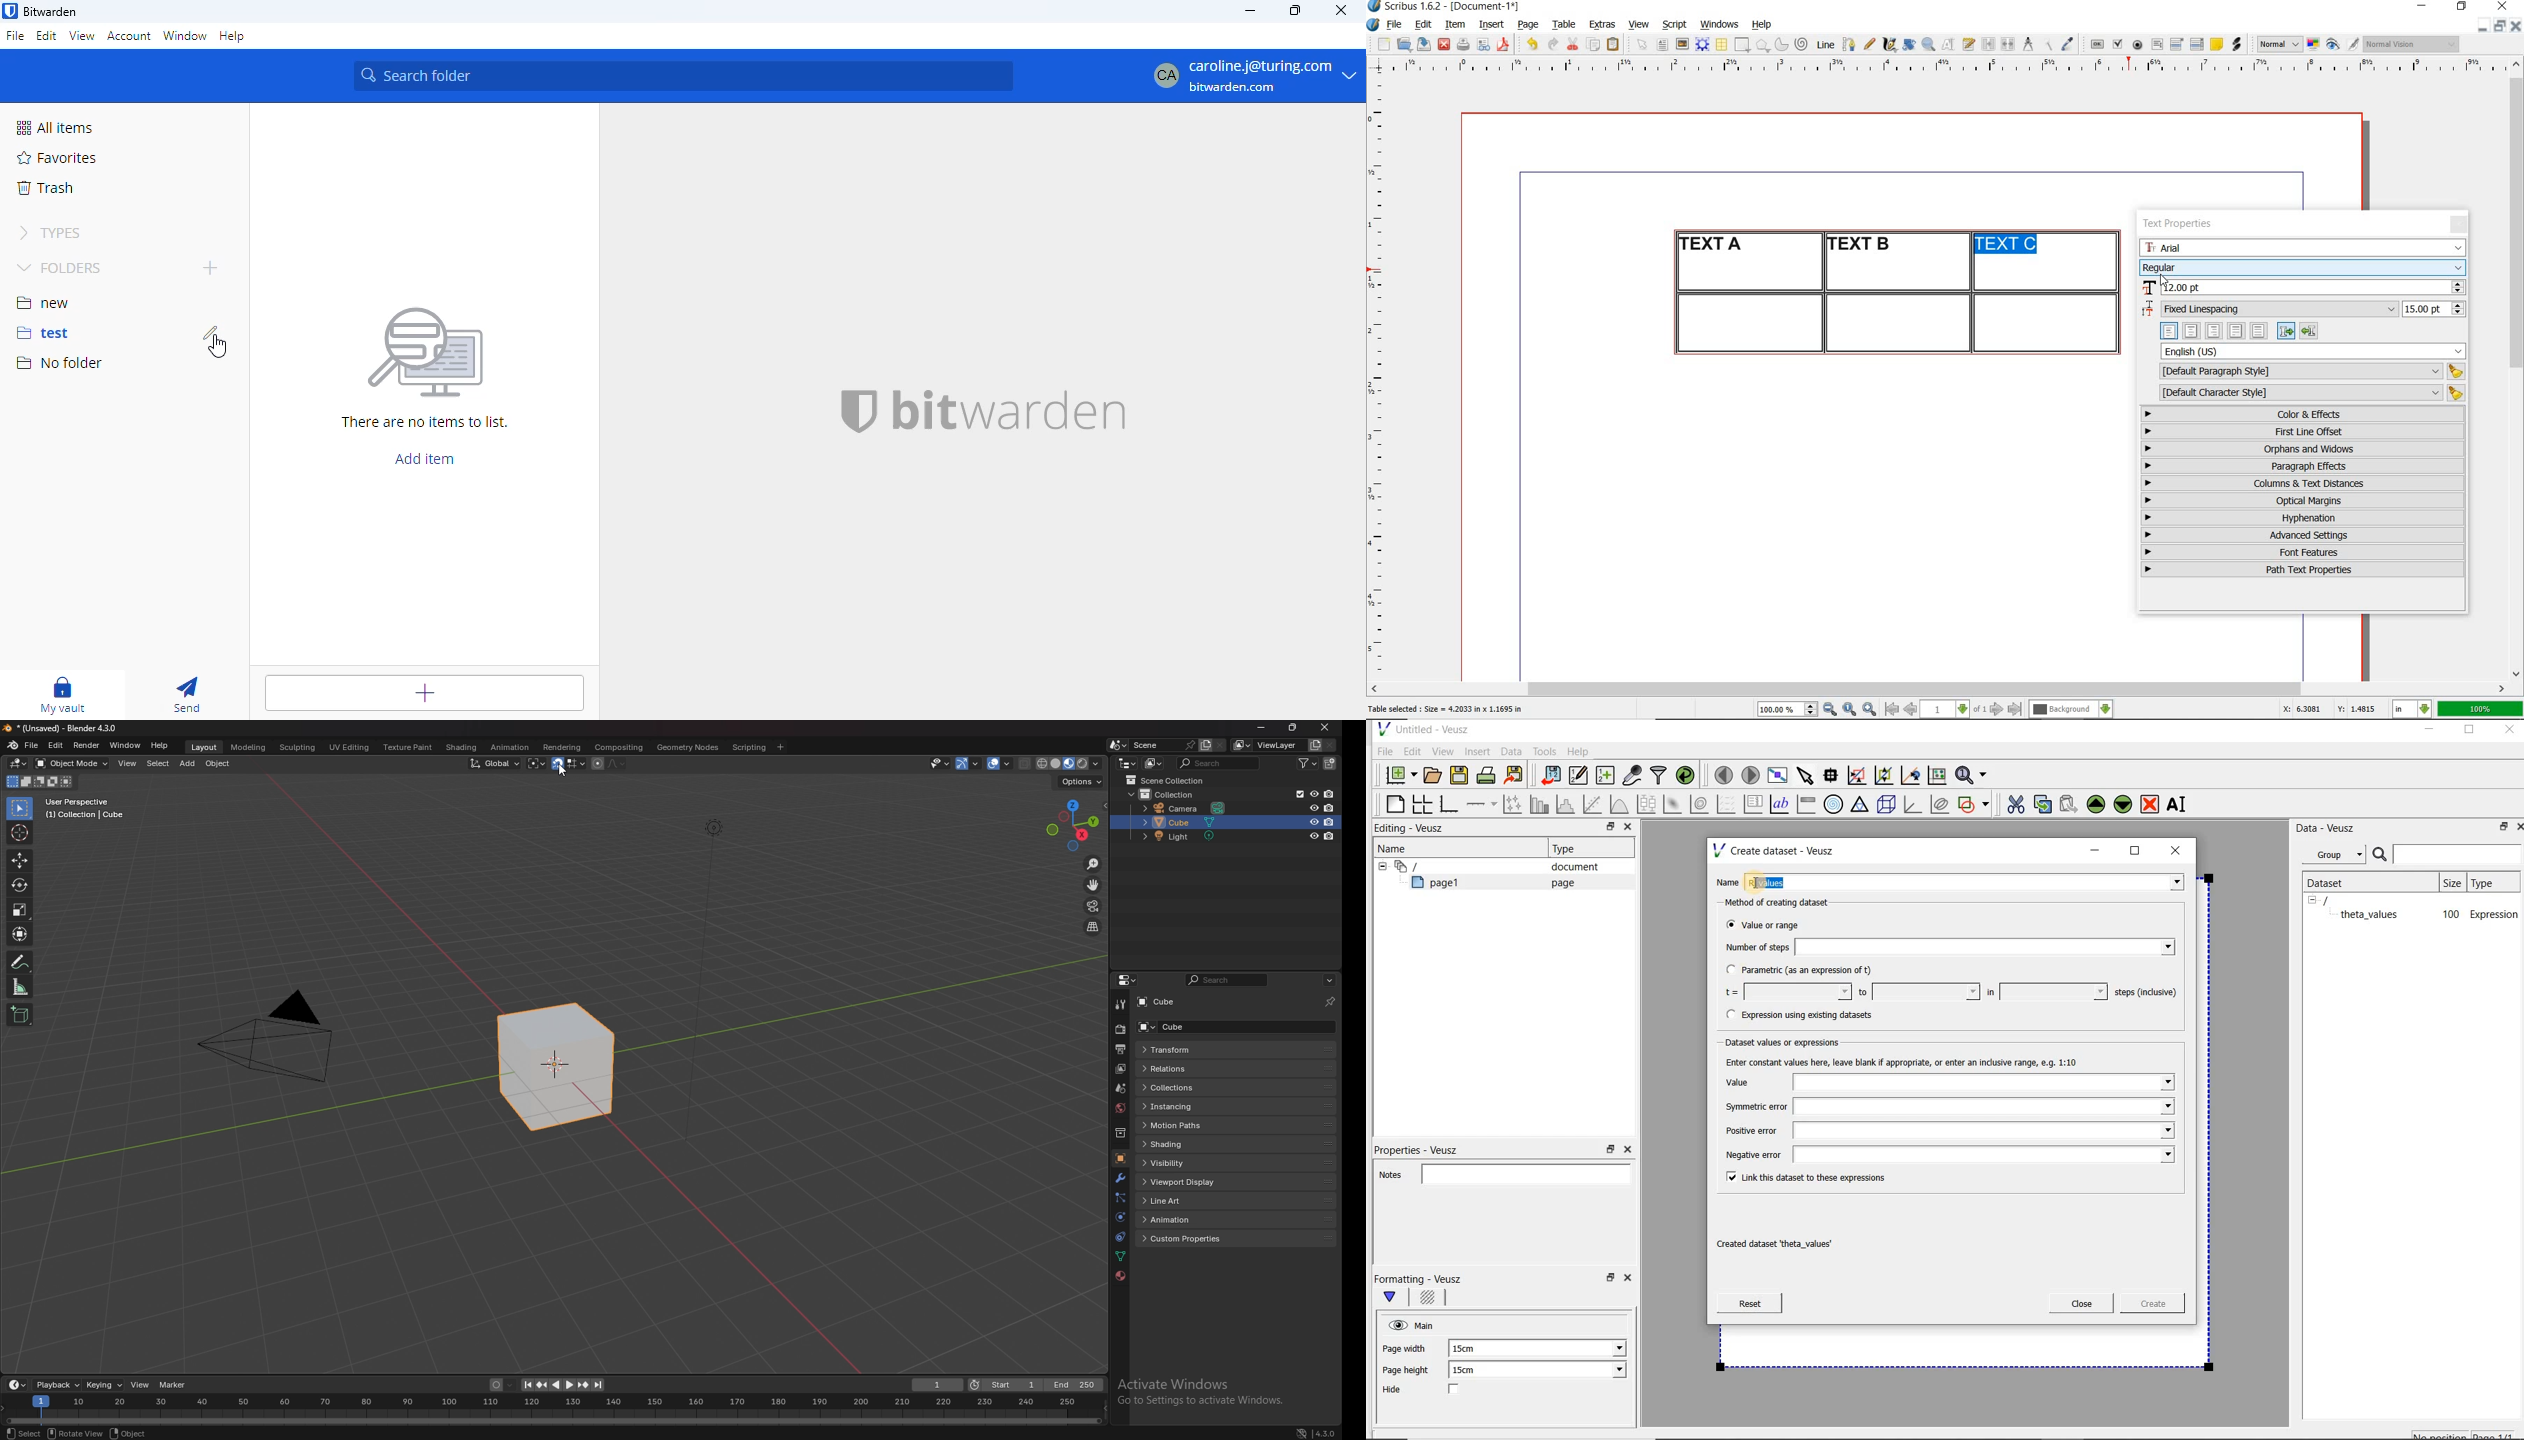 The width and height of the screenshot is (2548, 1456). I want to click on add view layer, so click(1314, 745).